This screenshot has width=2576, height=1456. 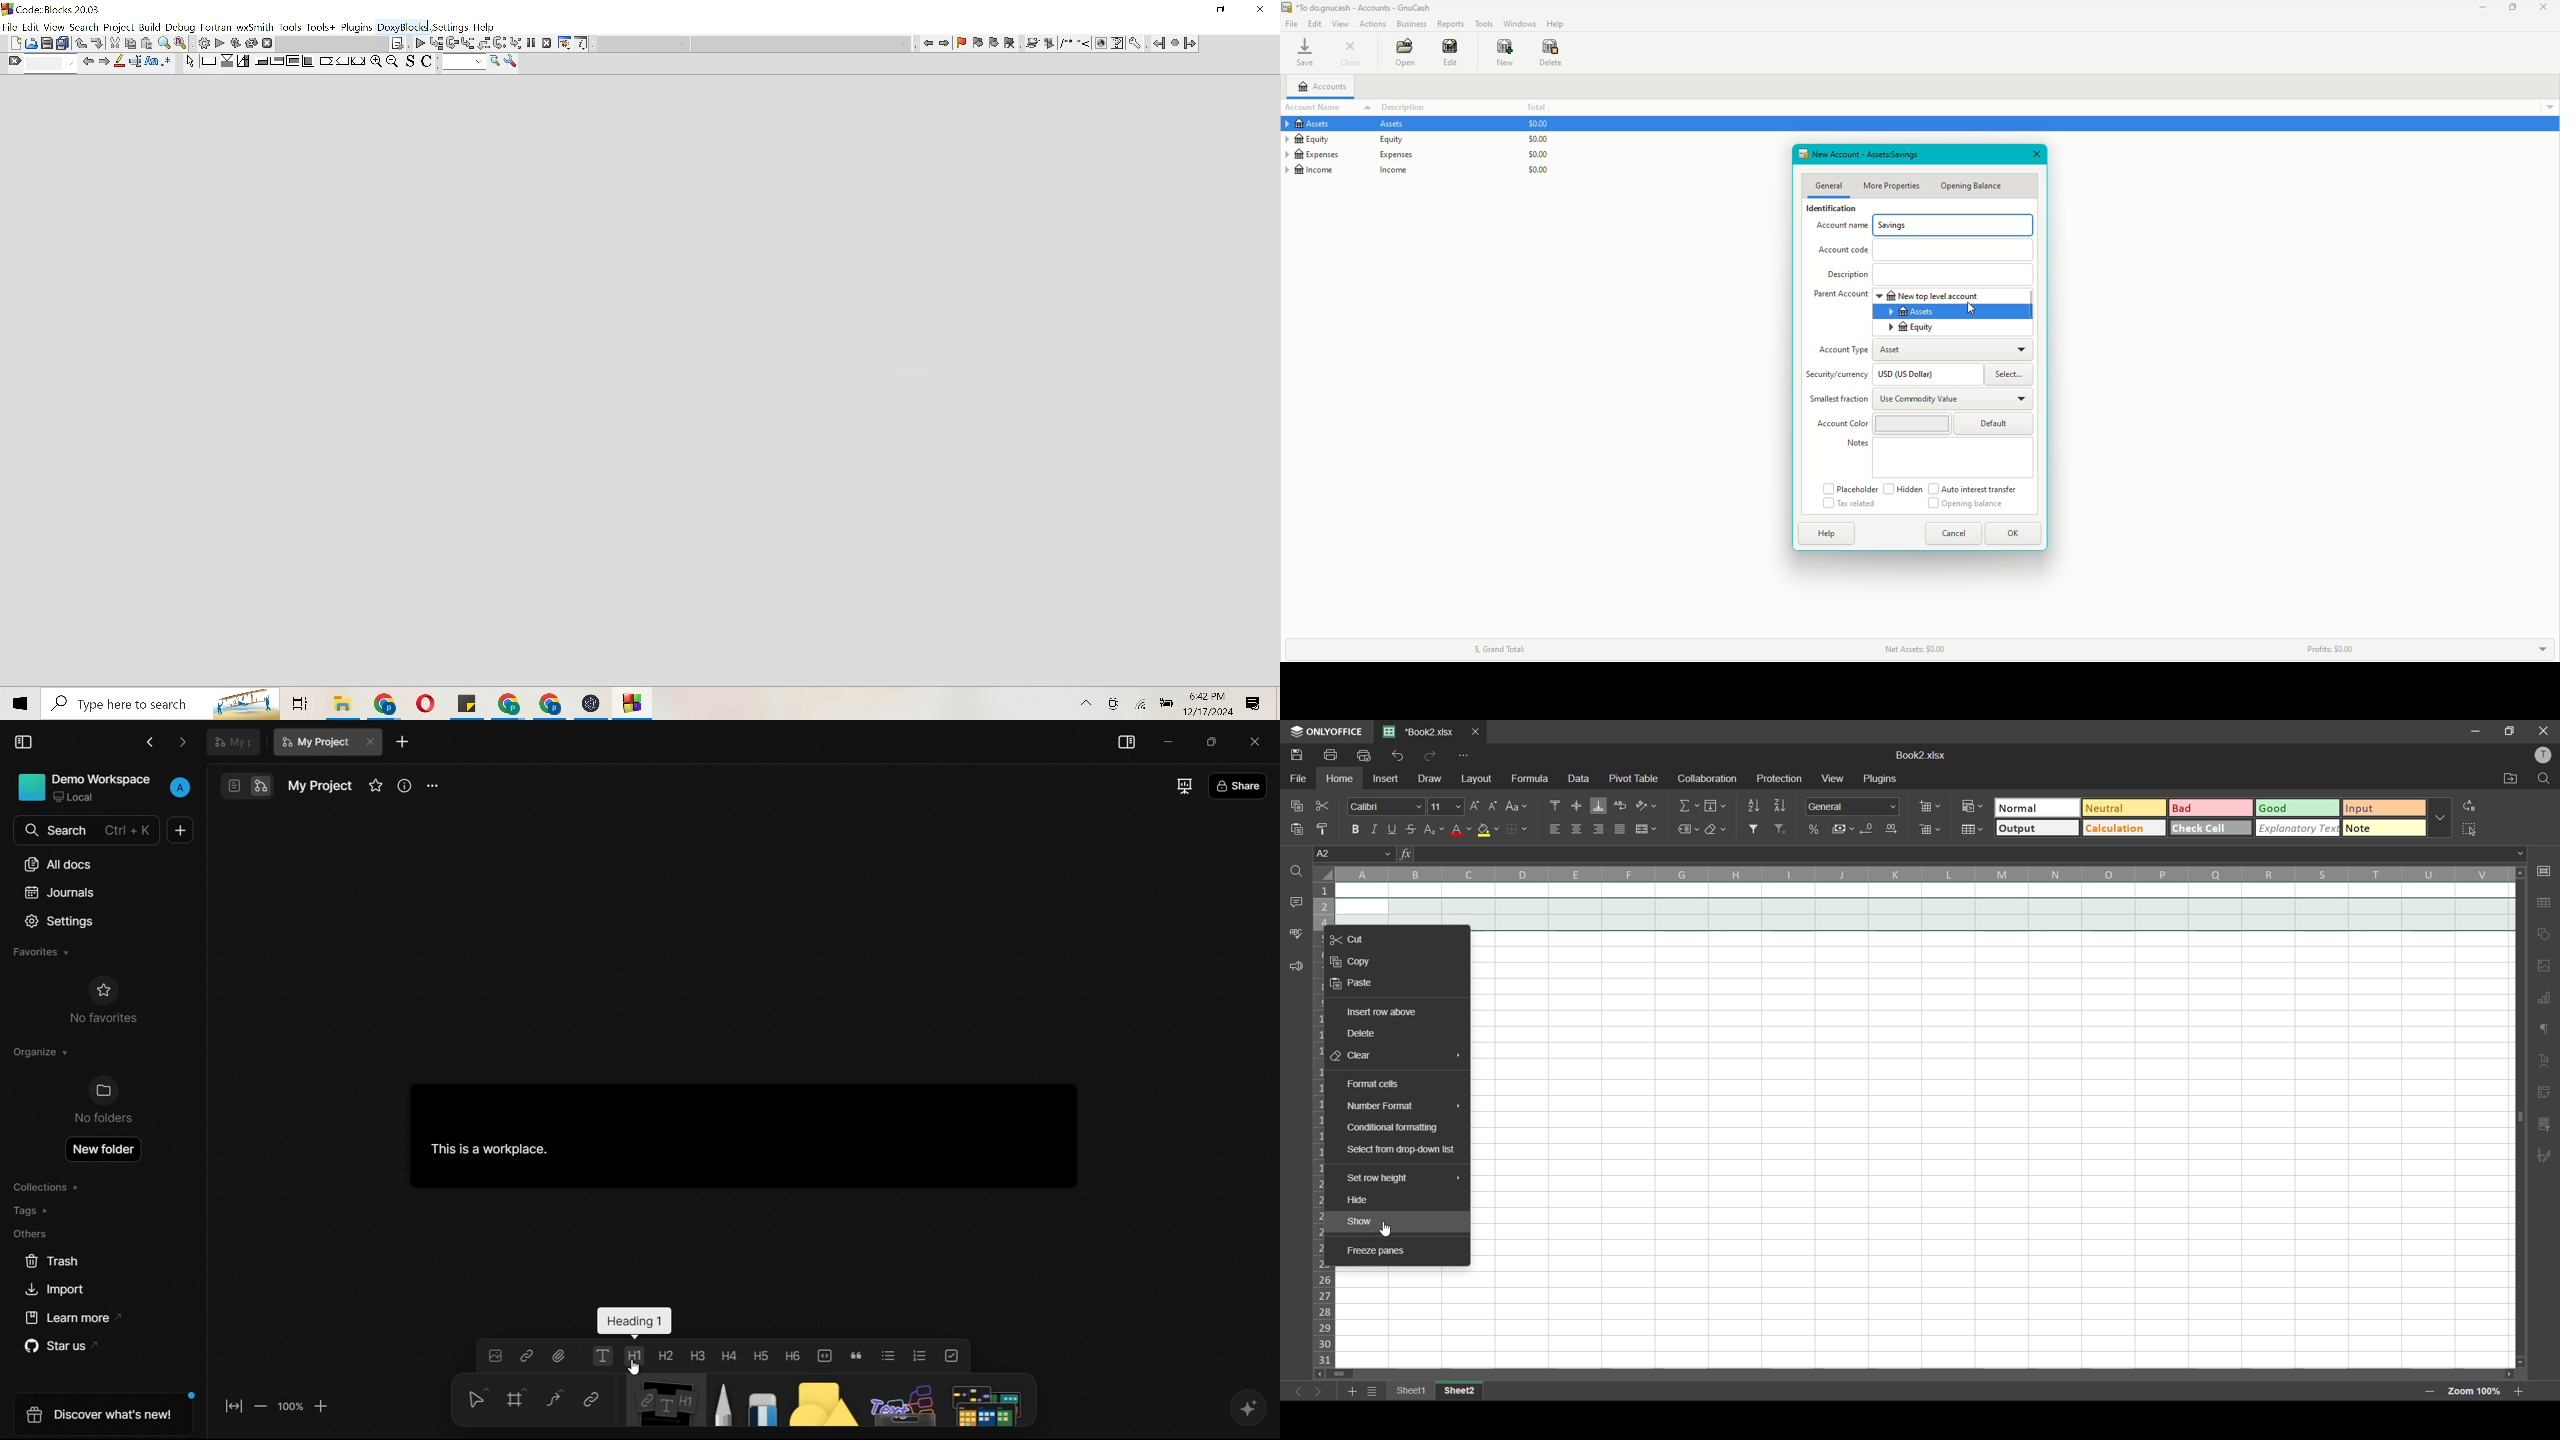 What do you see at coordinates (2544, 731) in the screenshot?
I see `close` at bounding box center [2544, 731].